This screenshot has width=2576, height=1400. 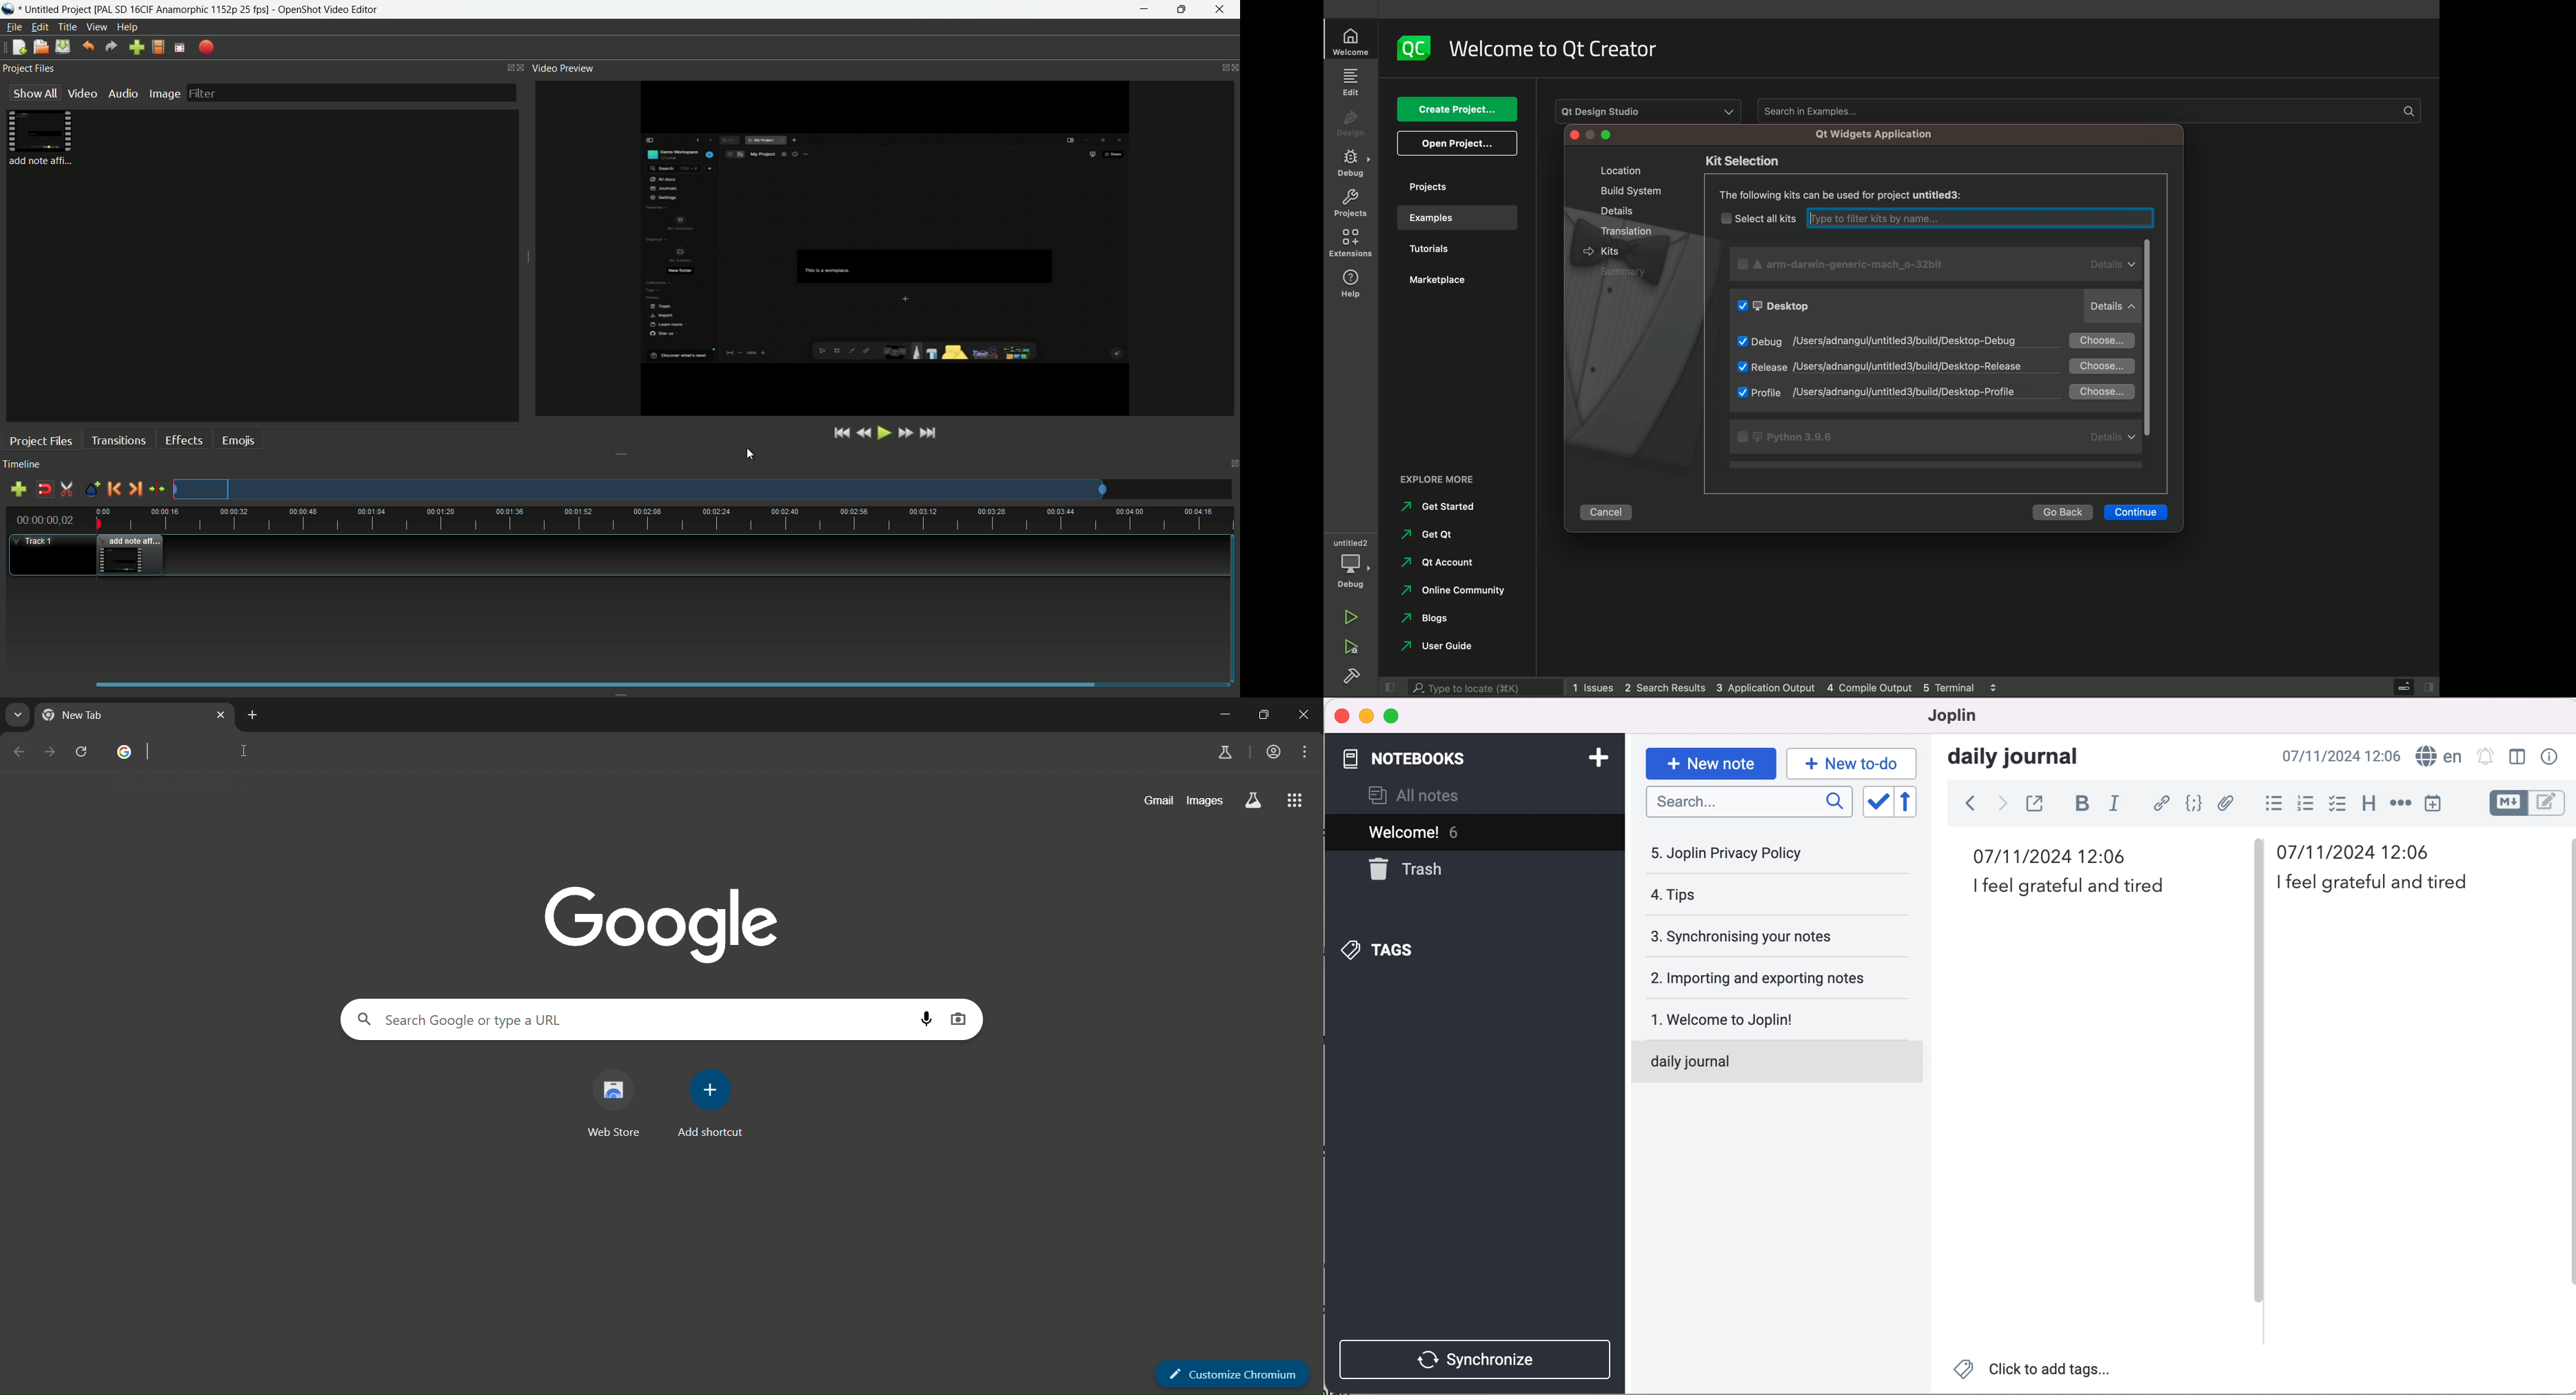 What do you see at coordinates (864, 434) in the screenshot?
I see `rewind` at bounding box center [864, 434].